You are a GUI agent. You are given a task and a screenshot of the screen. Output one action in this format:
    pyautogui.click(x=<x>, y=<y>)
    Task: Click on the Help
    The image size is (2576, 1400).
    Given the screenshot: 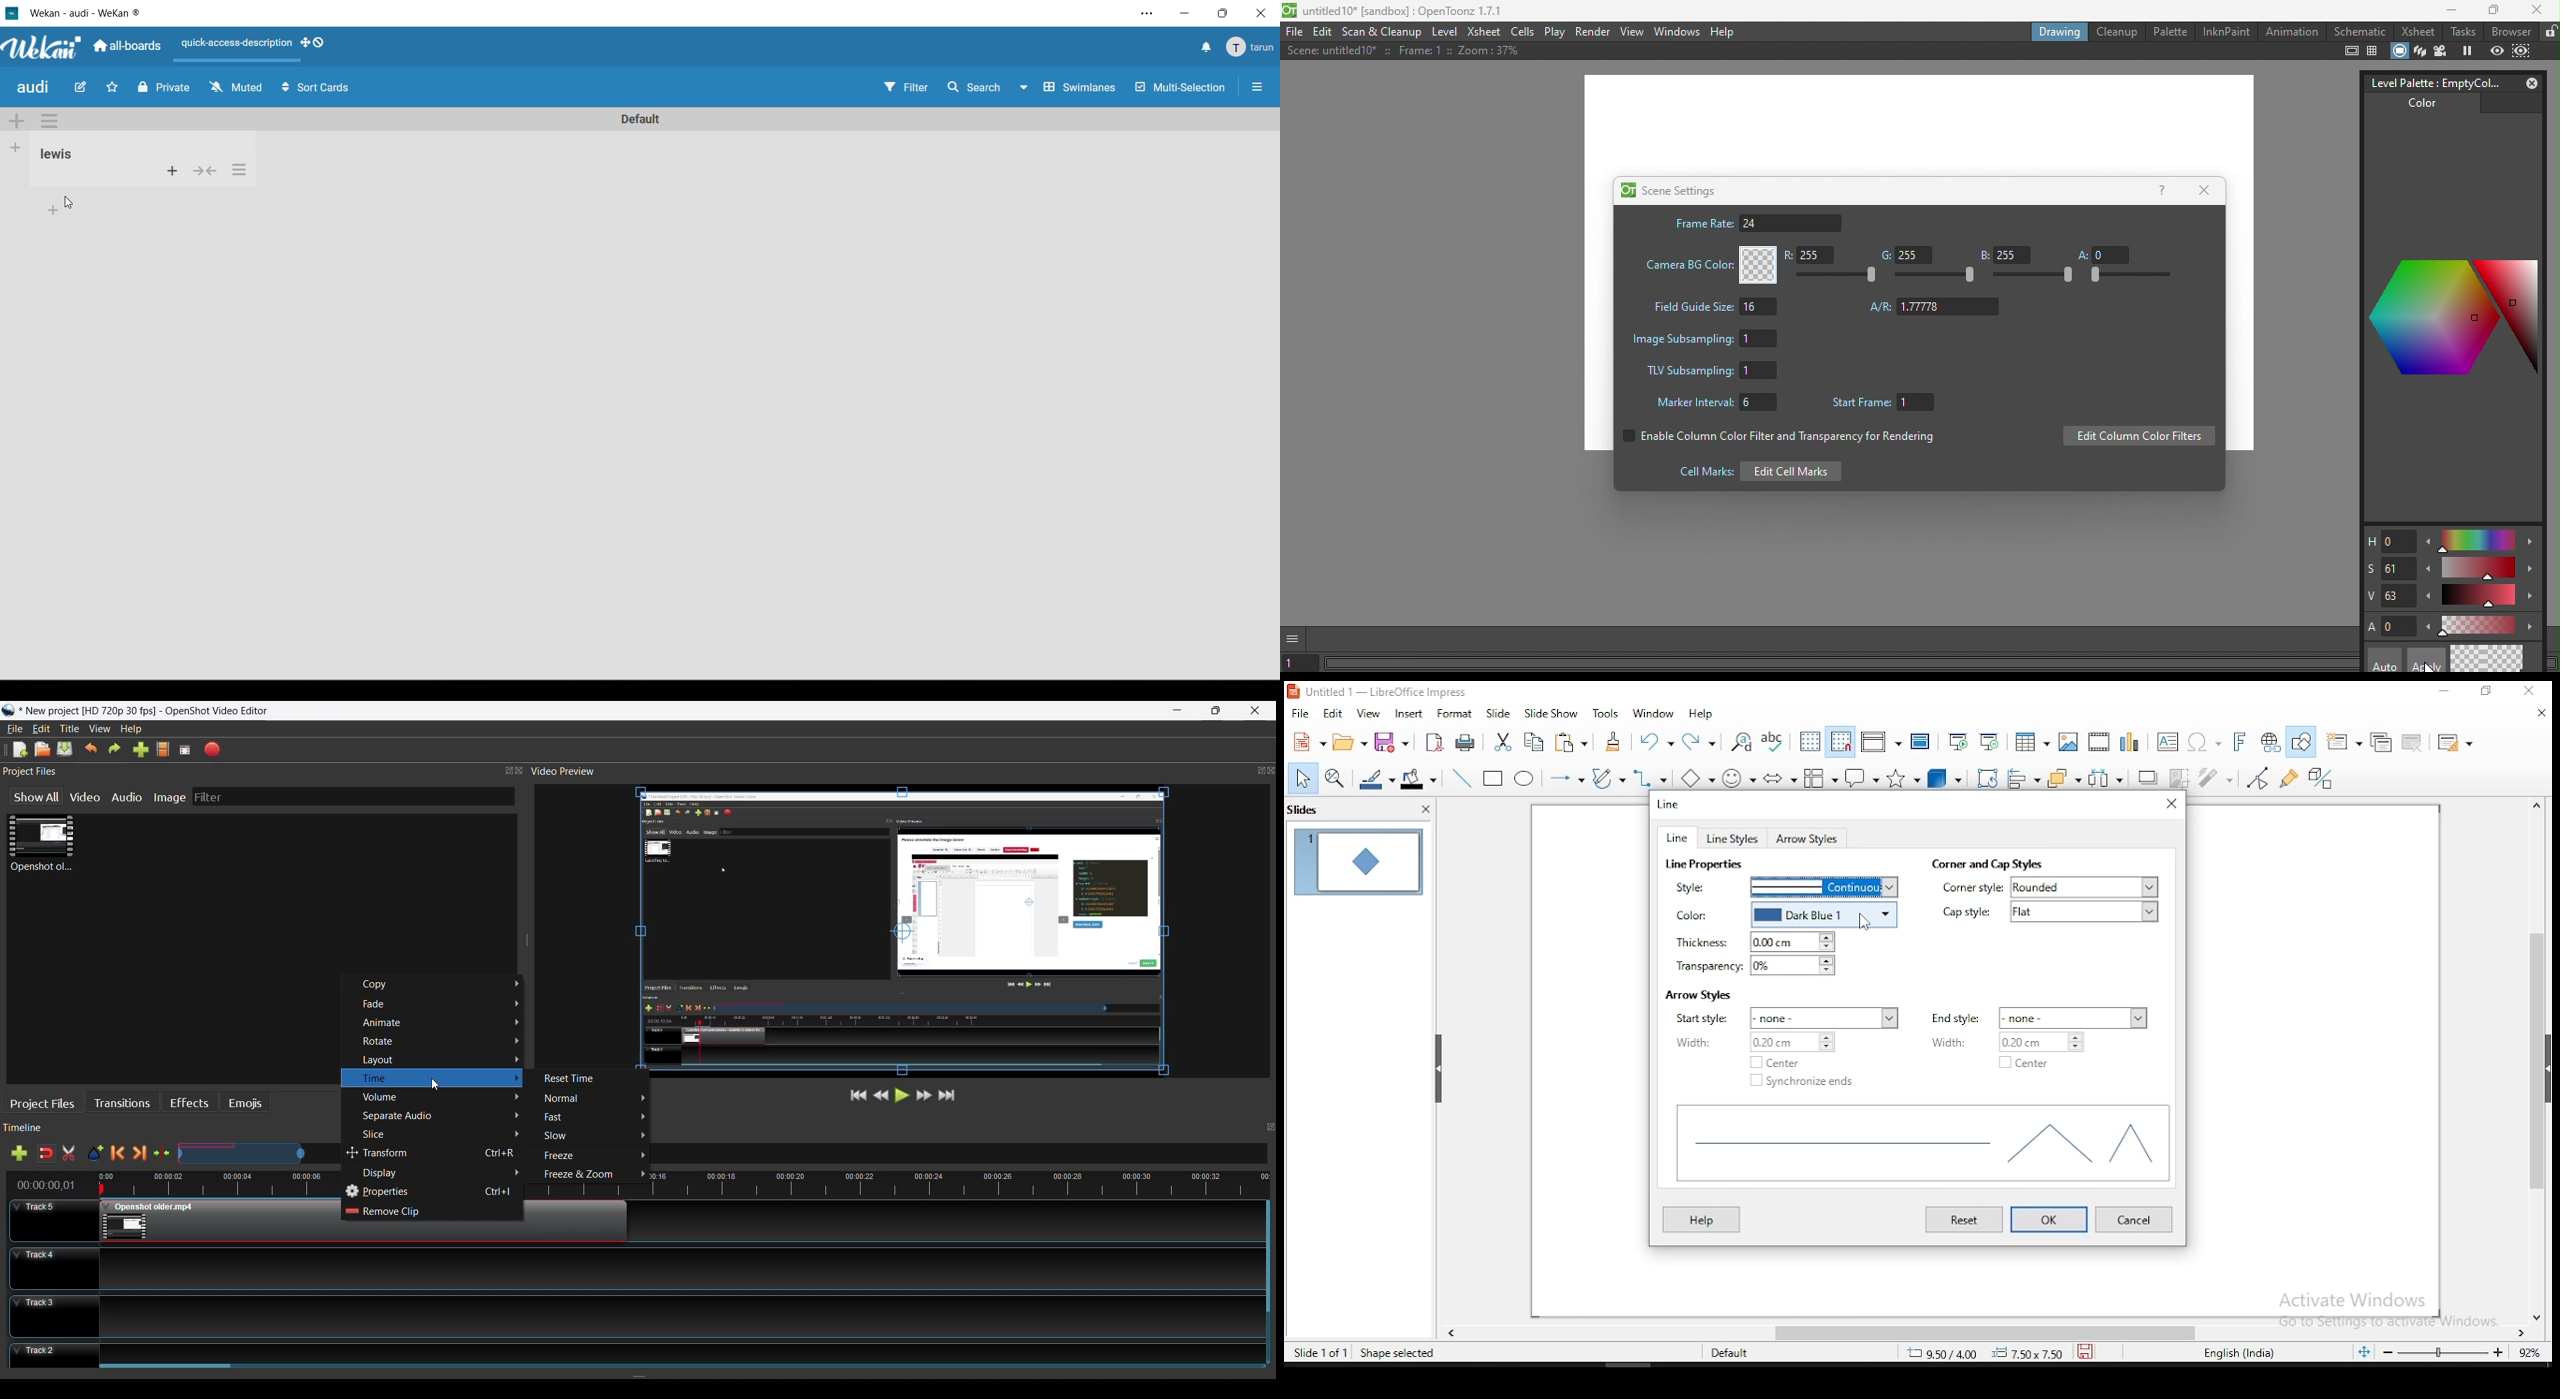 What is the action you would take?
    pyautogui.click(x=131, y=730)
    